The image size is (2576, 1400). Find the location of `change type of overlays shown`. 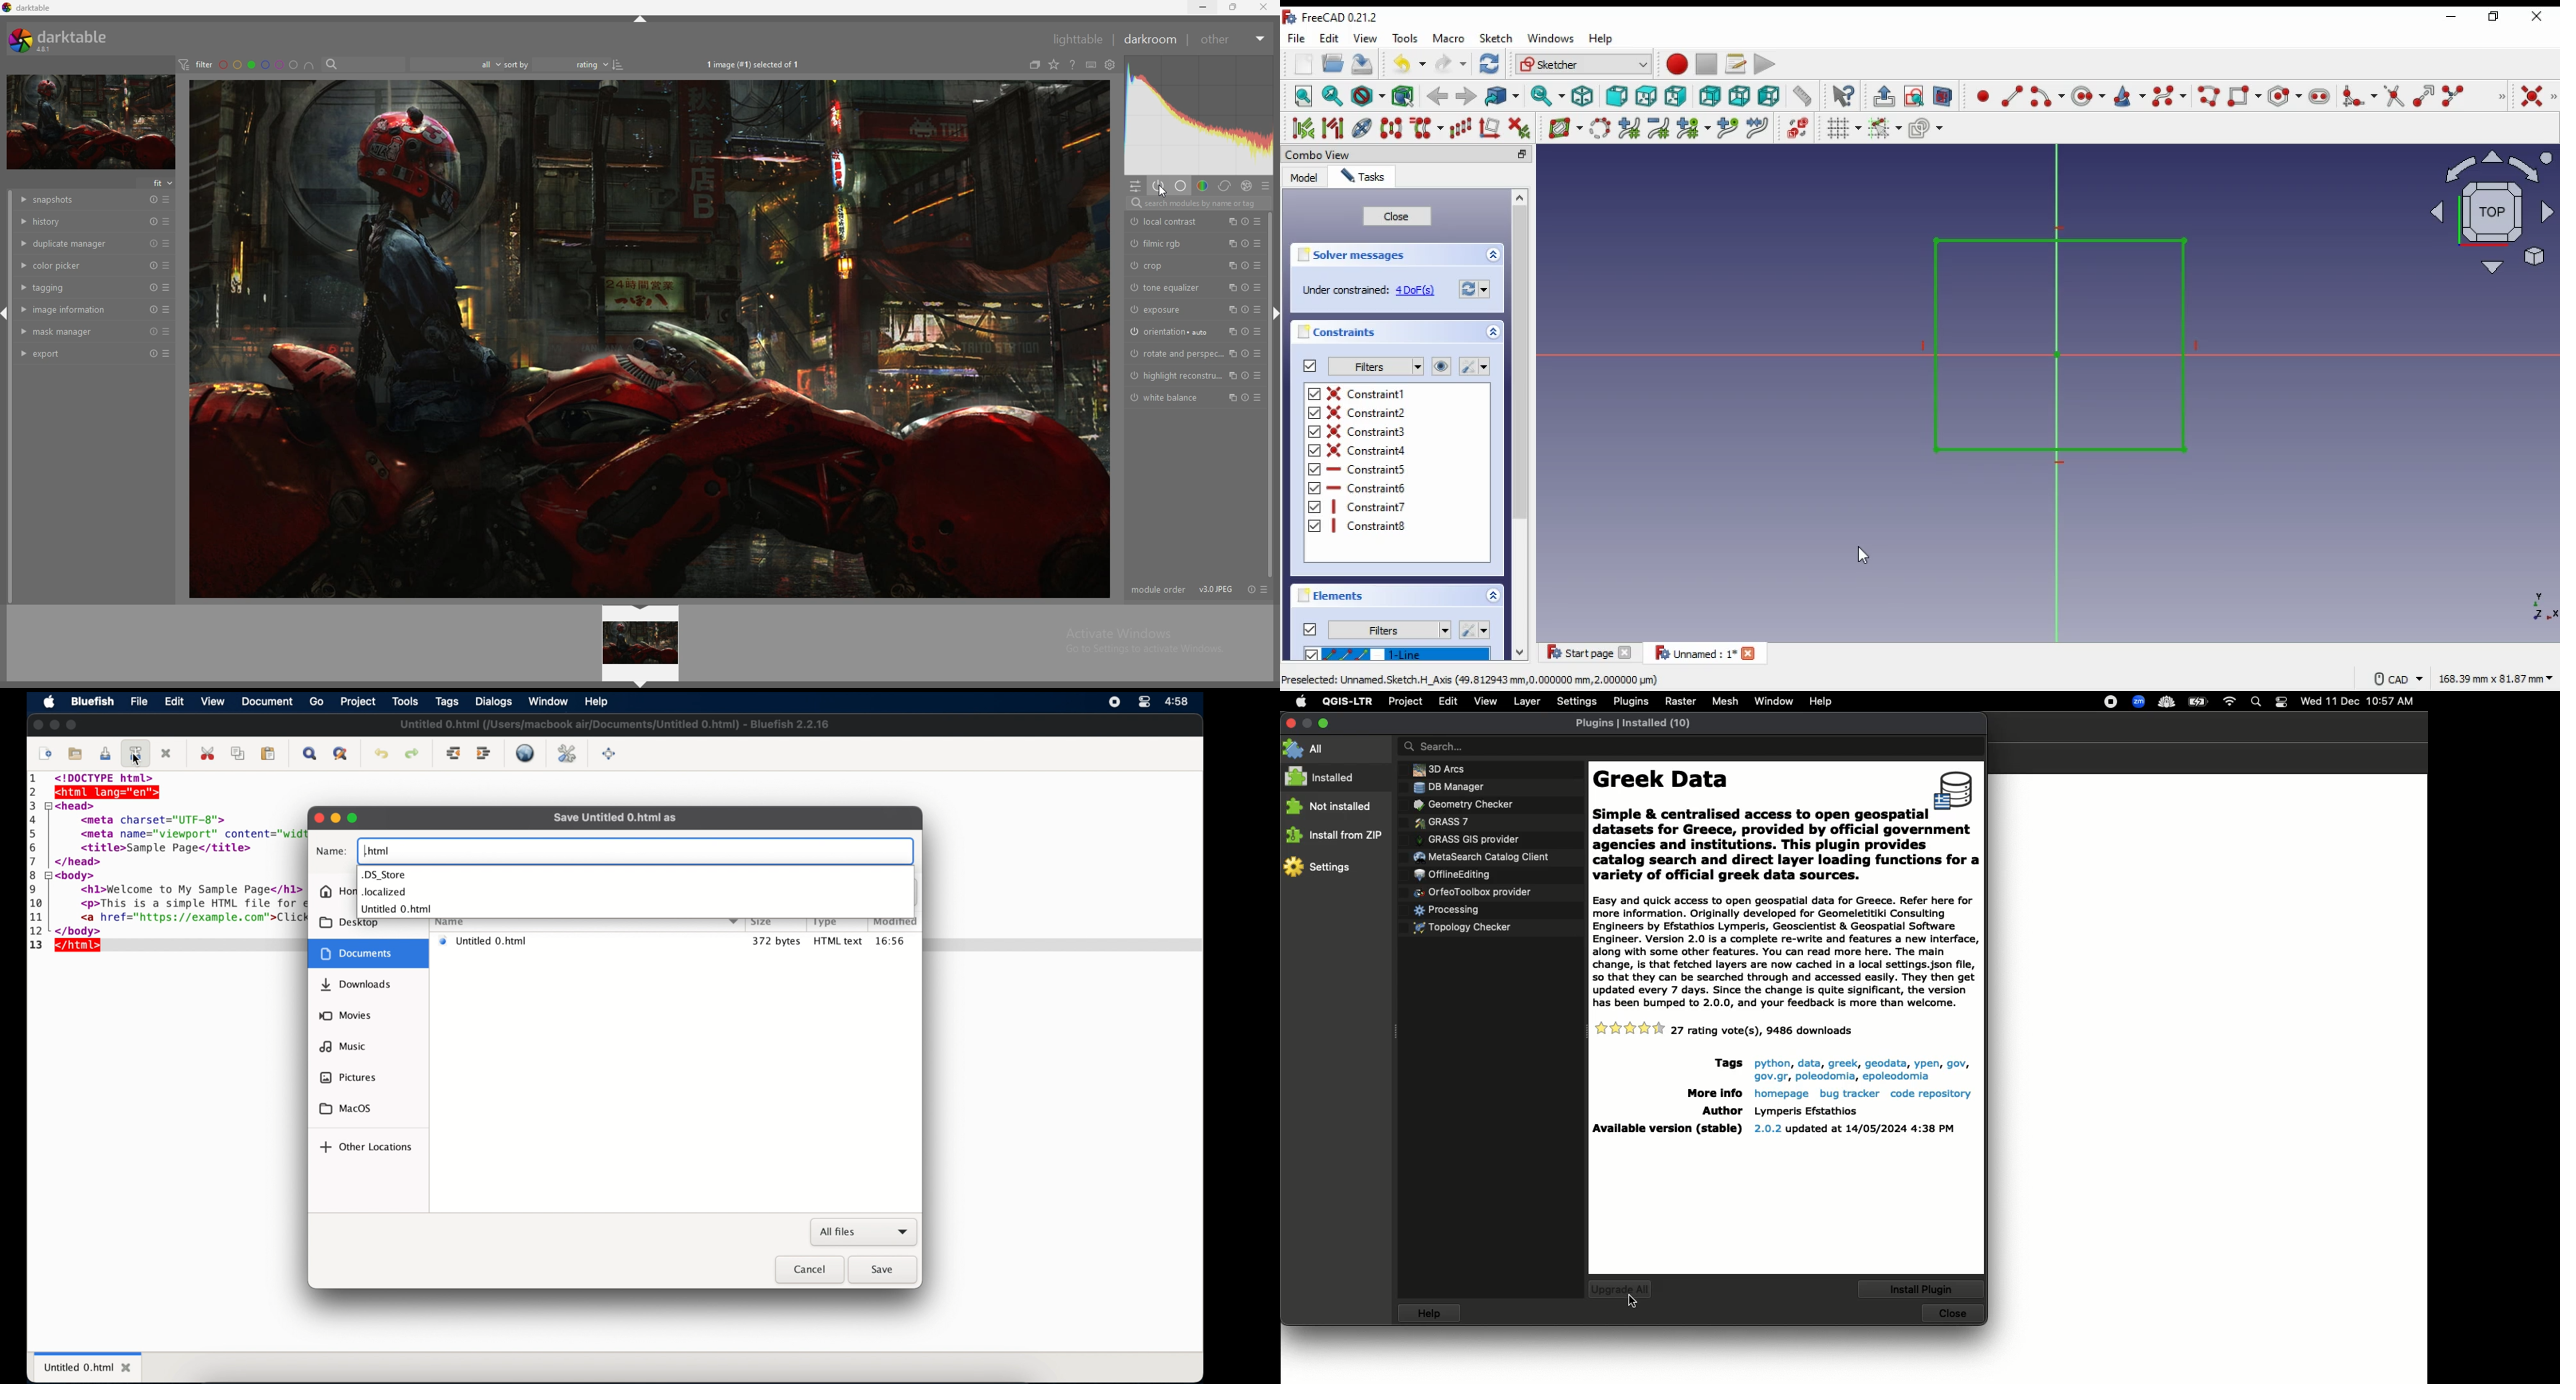

change type of overlays shown is located at coordinates (1053, 65).